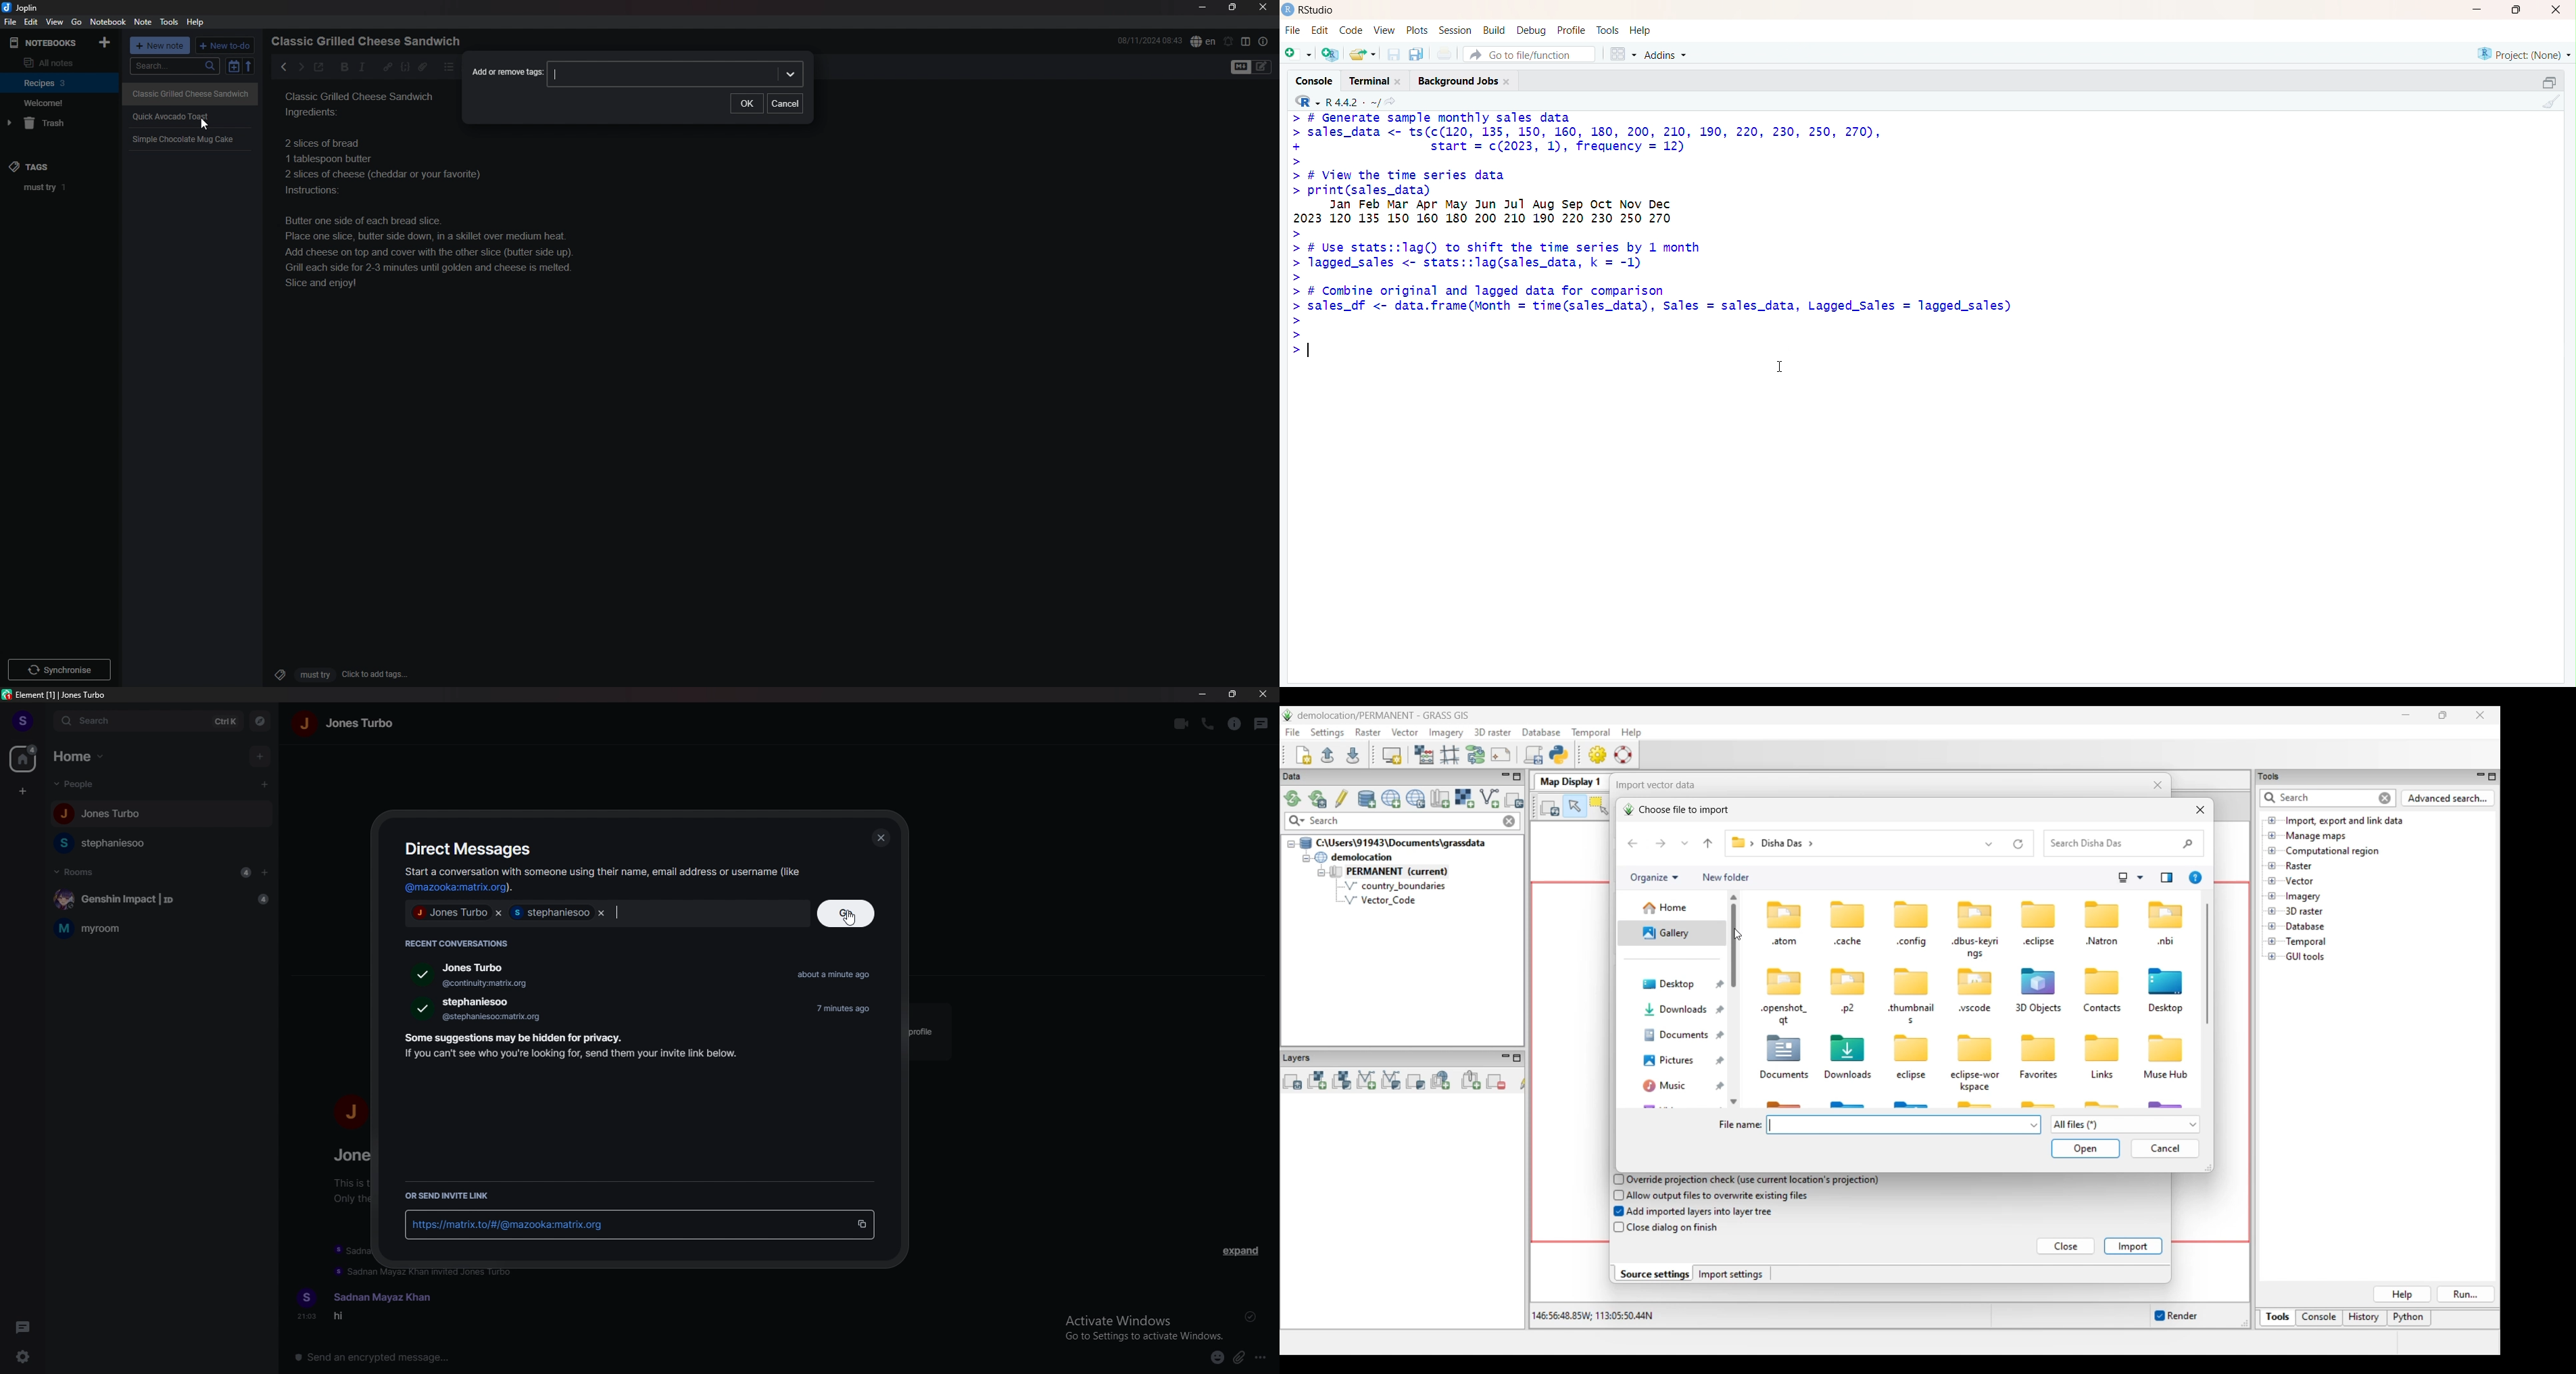  I want to click on trash, so click(61, 123).